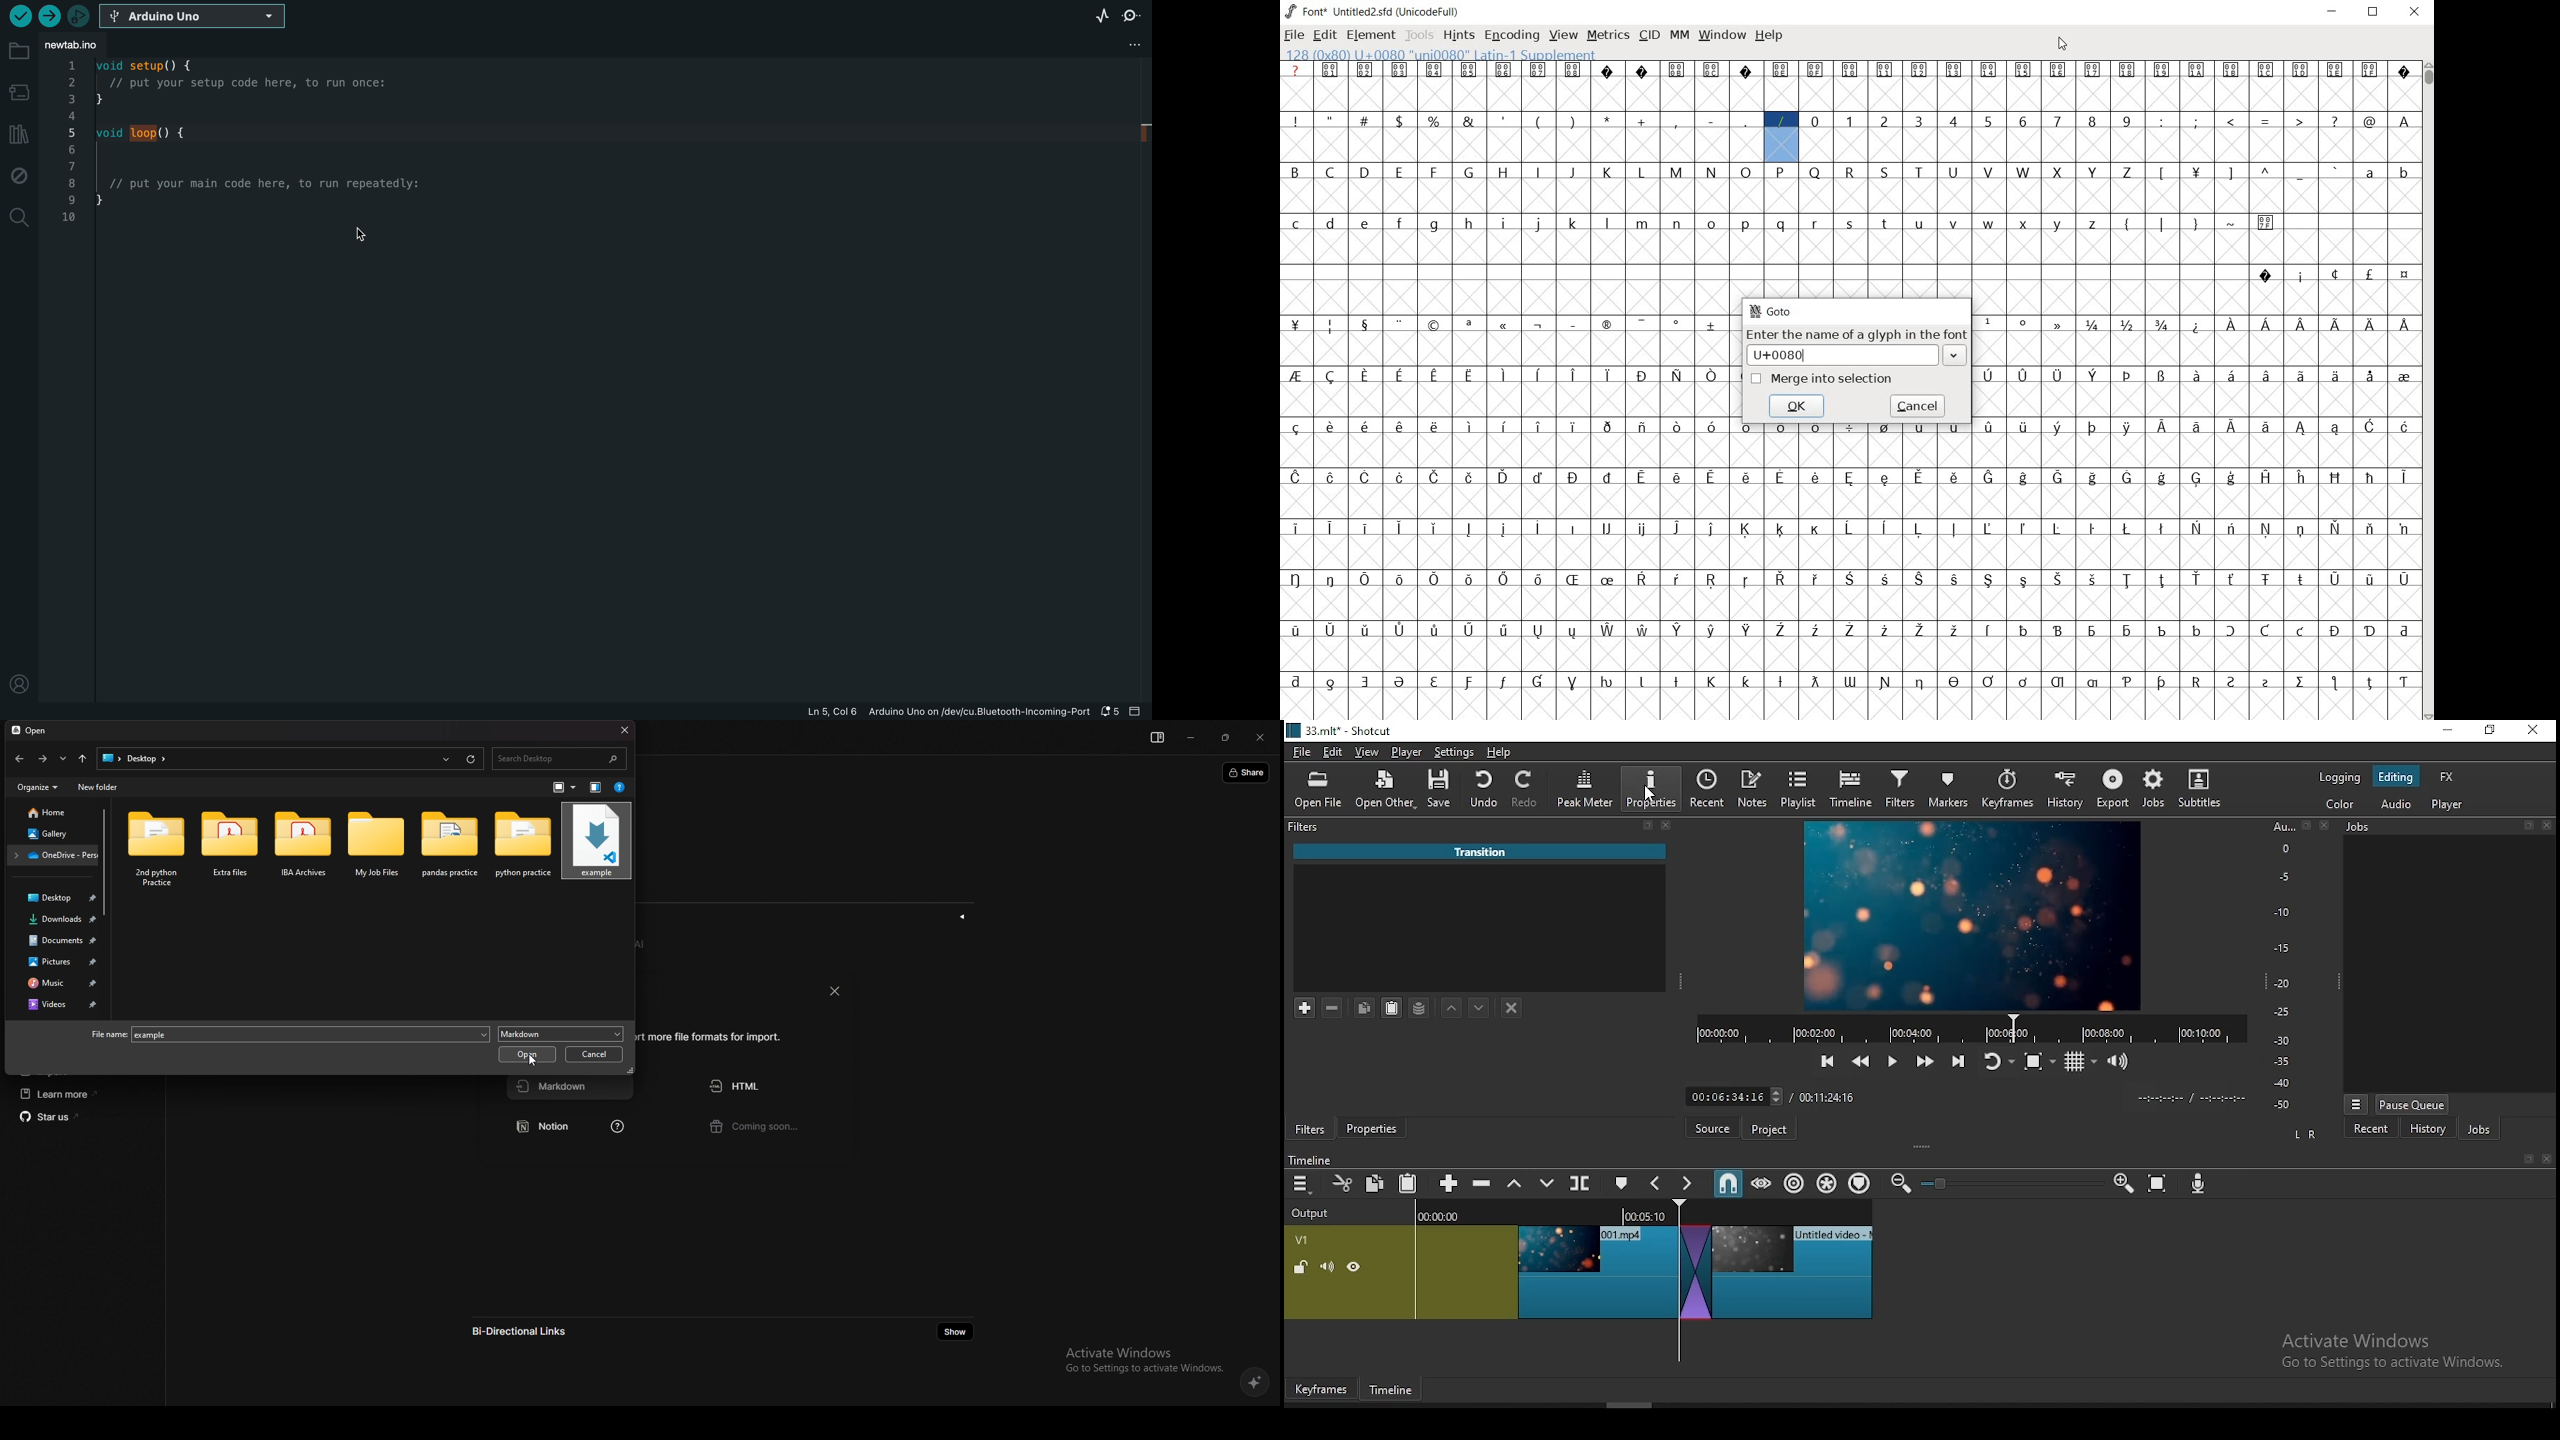 This screenshot has width=2576, height=1456. What do you see at coordinates (1319, 1390) in the screenshot?
I see `Keyframes` at bounding box center [1319, 1390].